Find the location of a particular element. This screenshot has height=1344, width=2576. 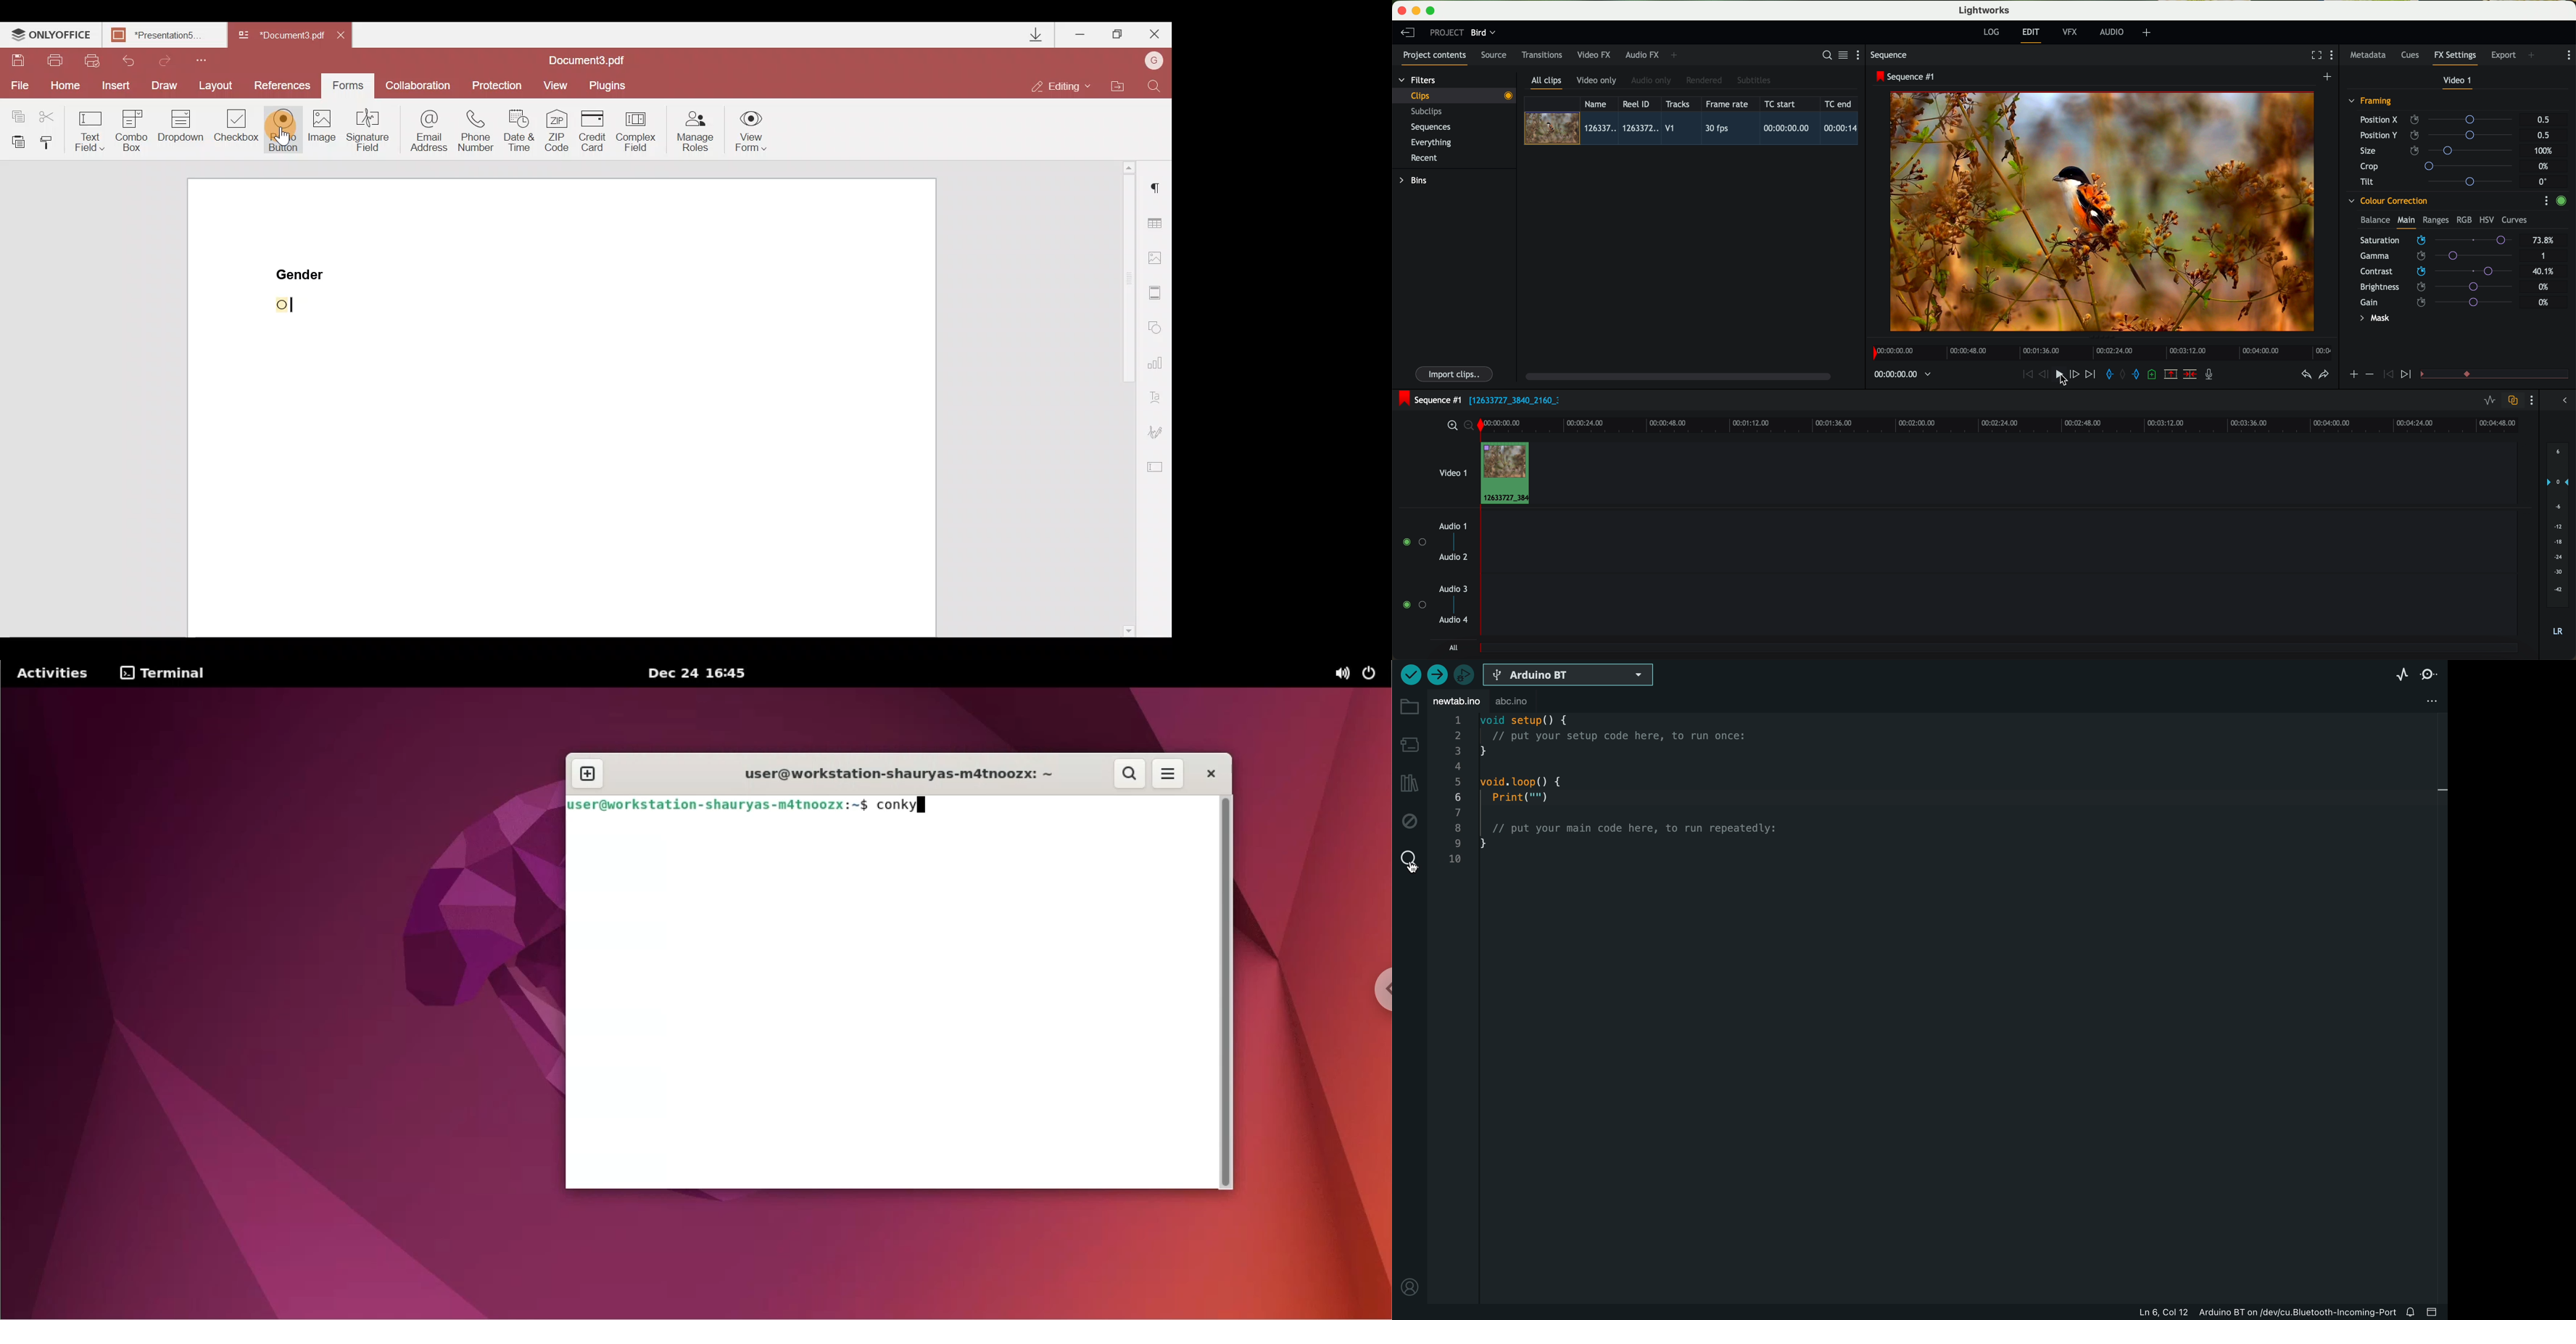

all clips is located at coordinates (1547, 83).